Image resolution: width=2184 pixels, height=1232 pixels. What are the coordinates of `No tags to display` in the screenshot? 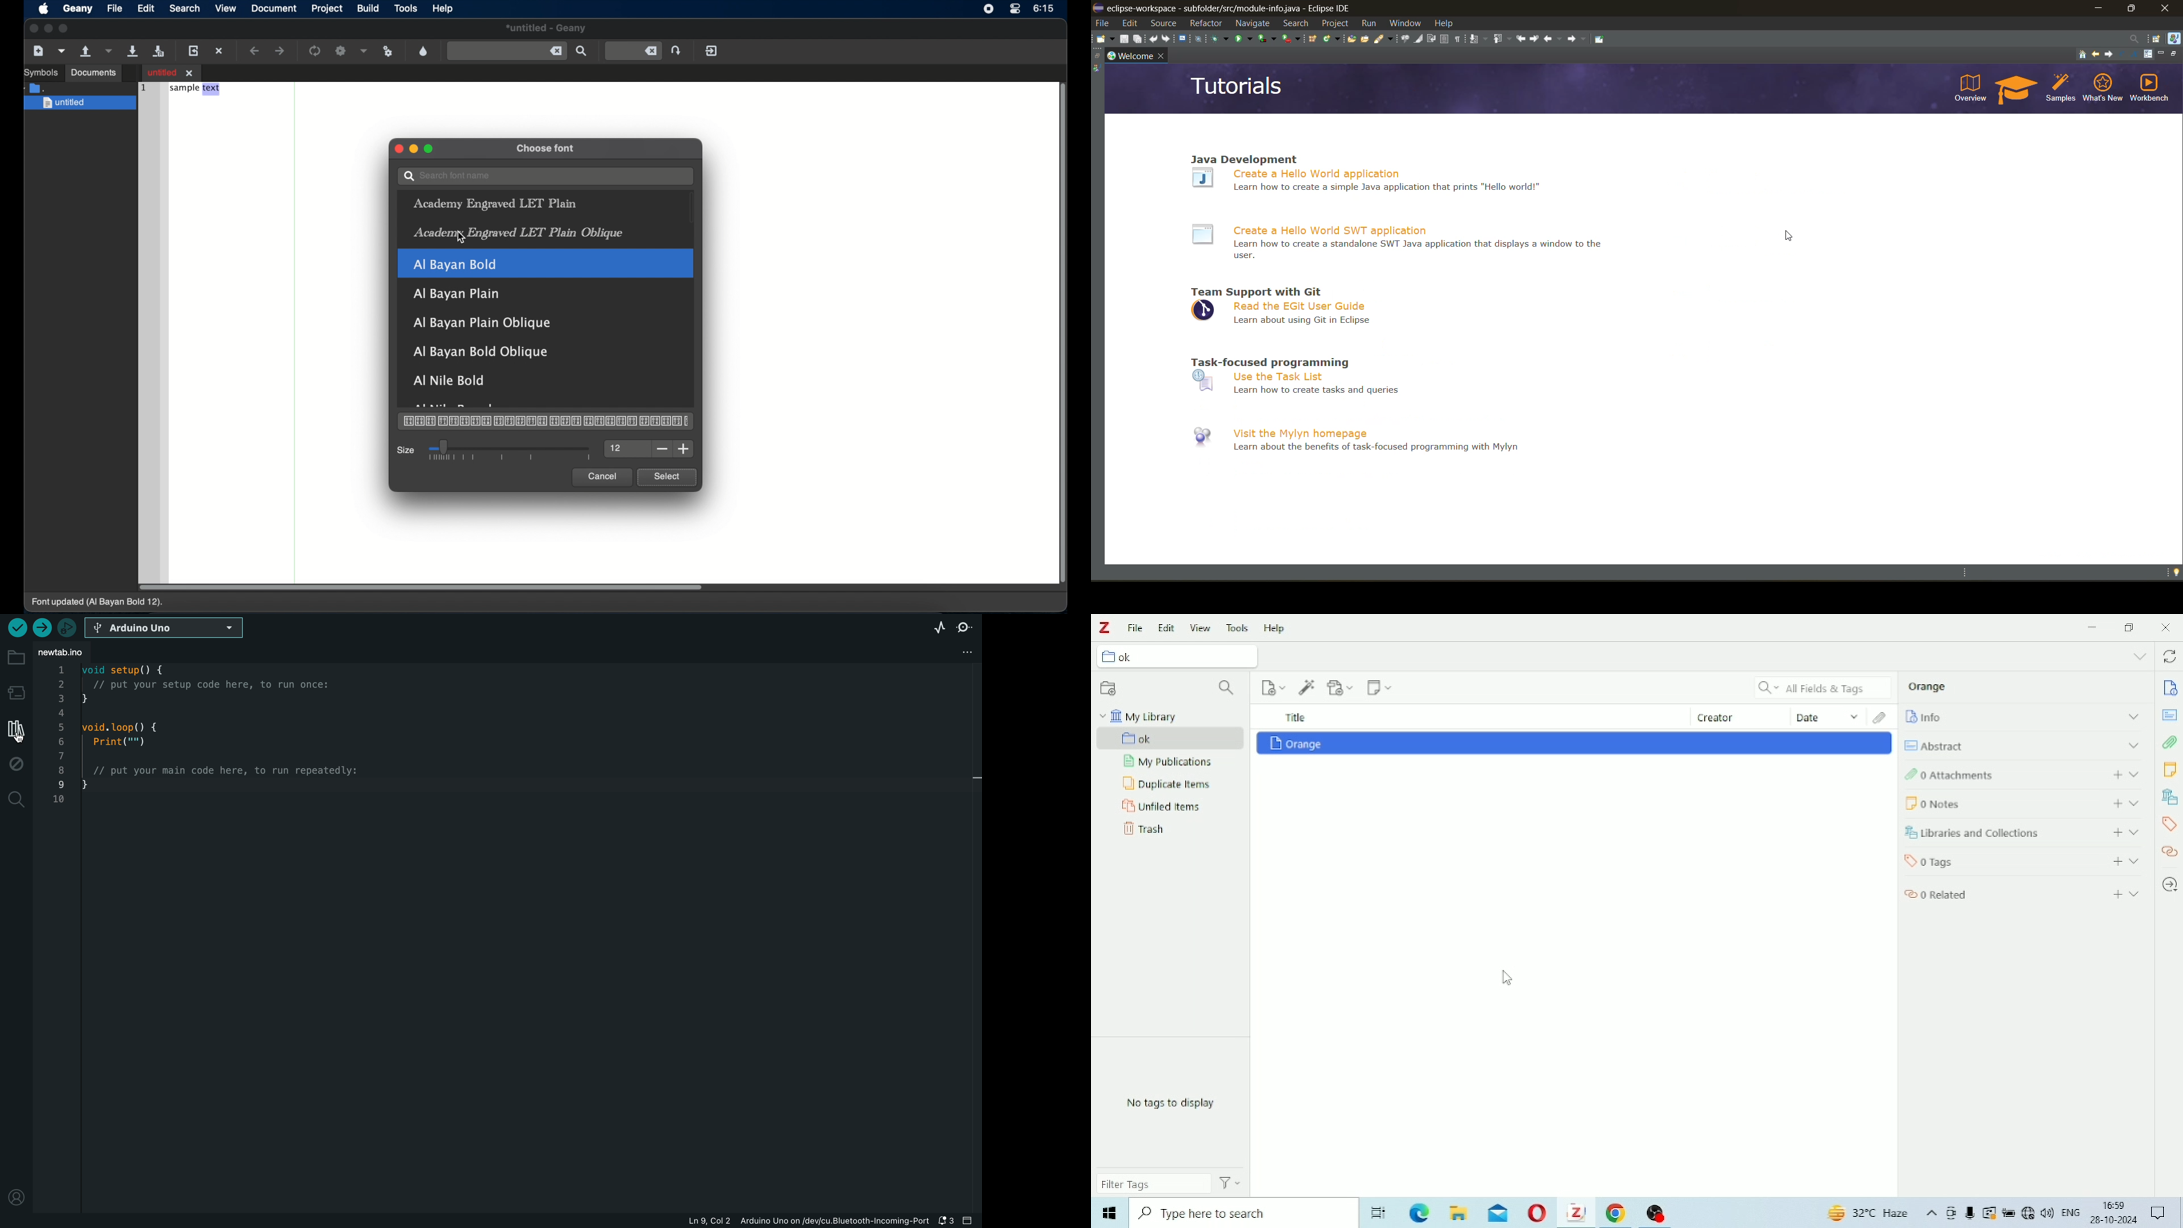 It's located at (1171, 1103).